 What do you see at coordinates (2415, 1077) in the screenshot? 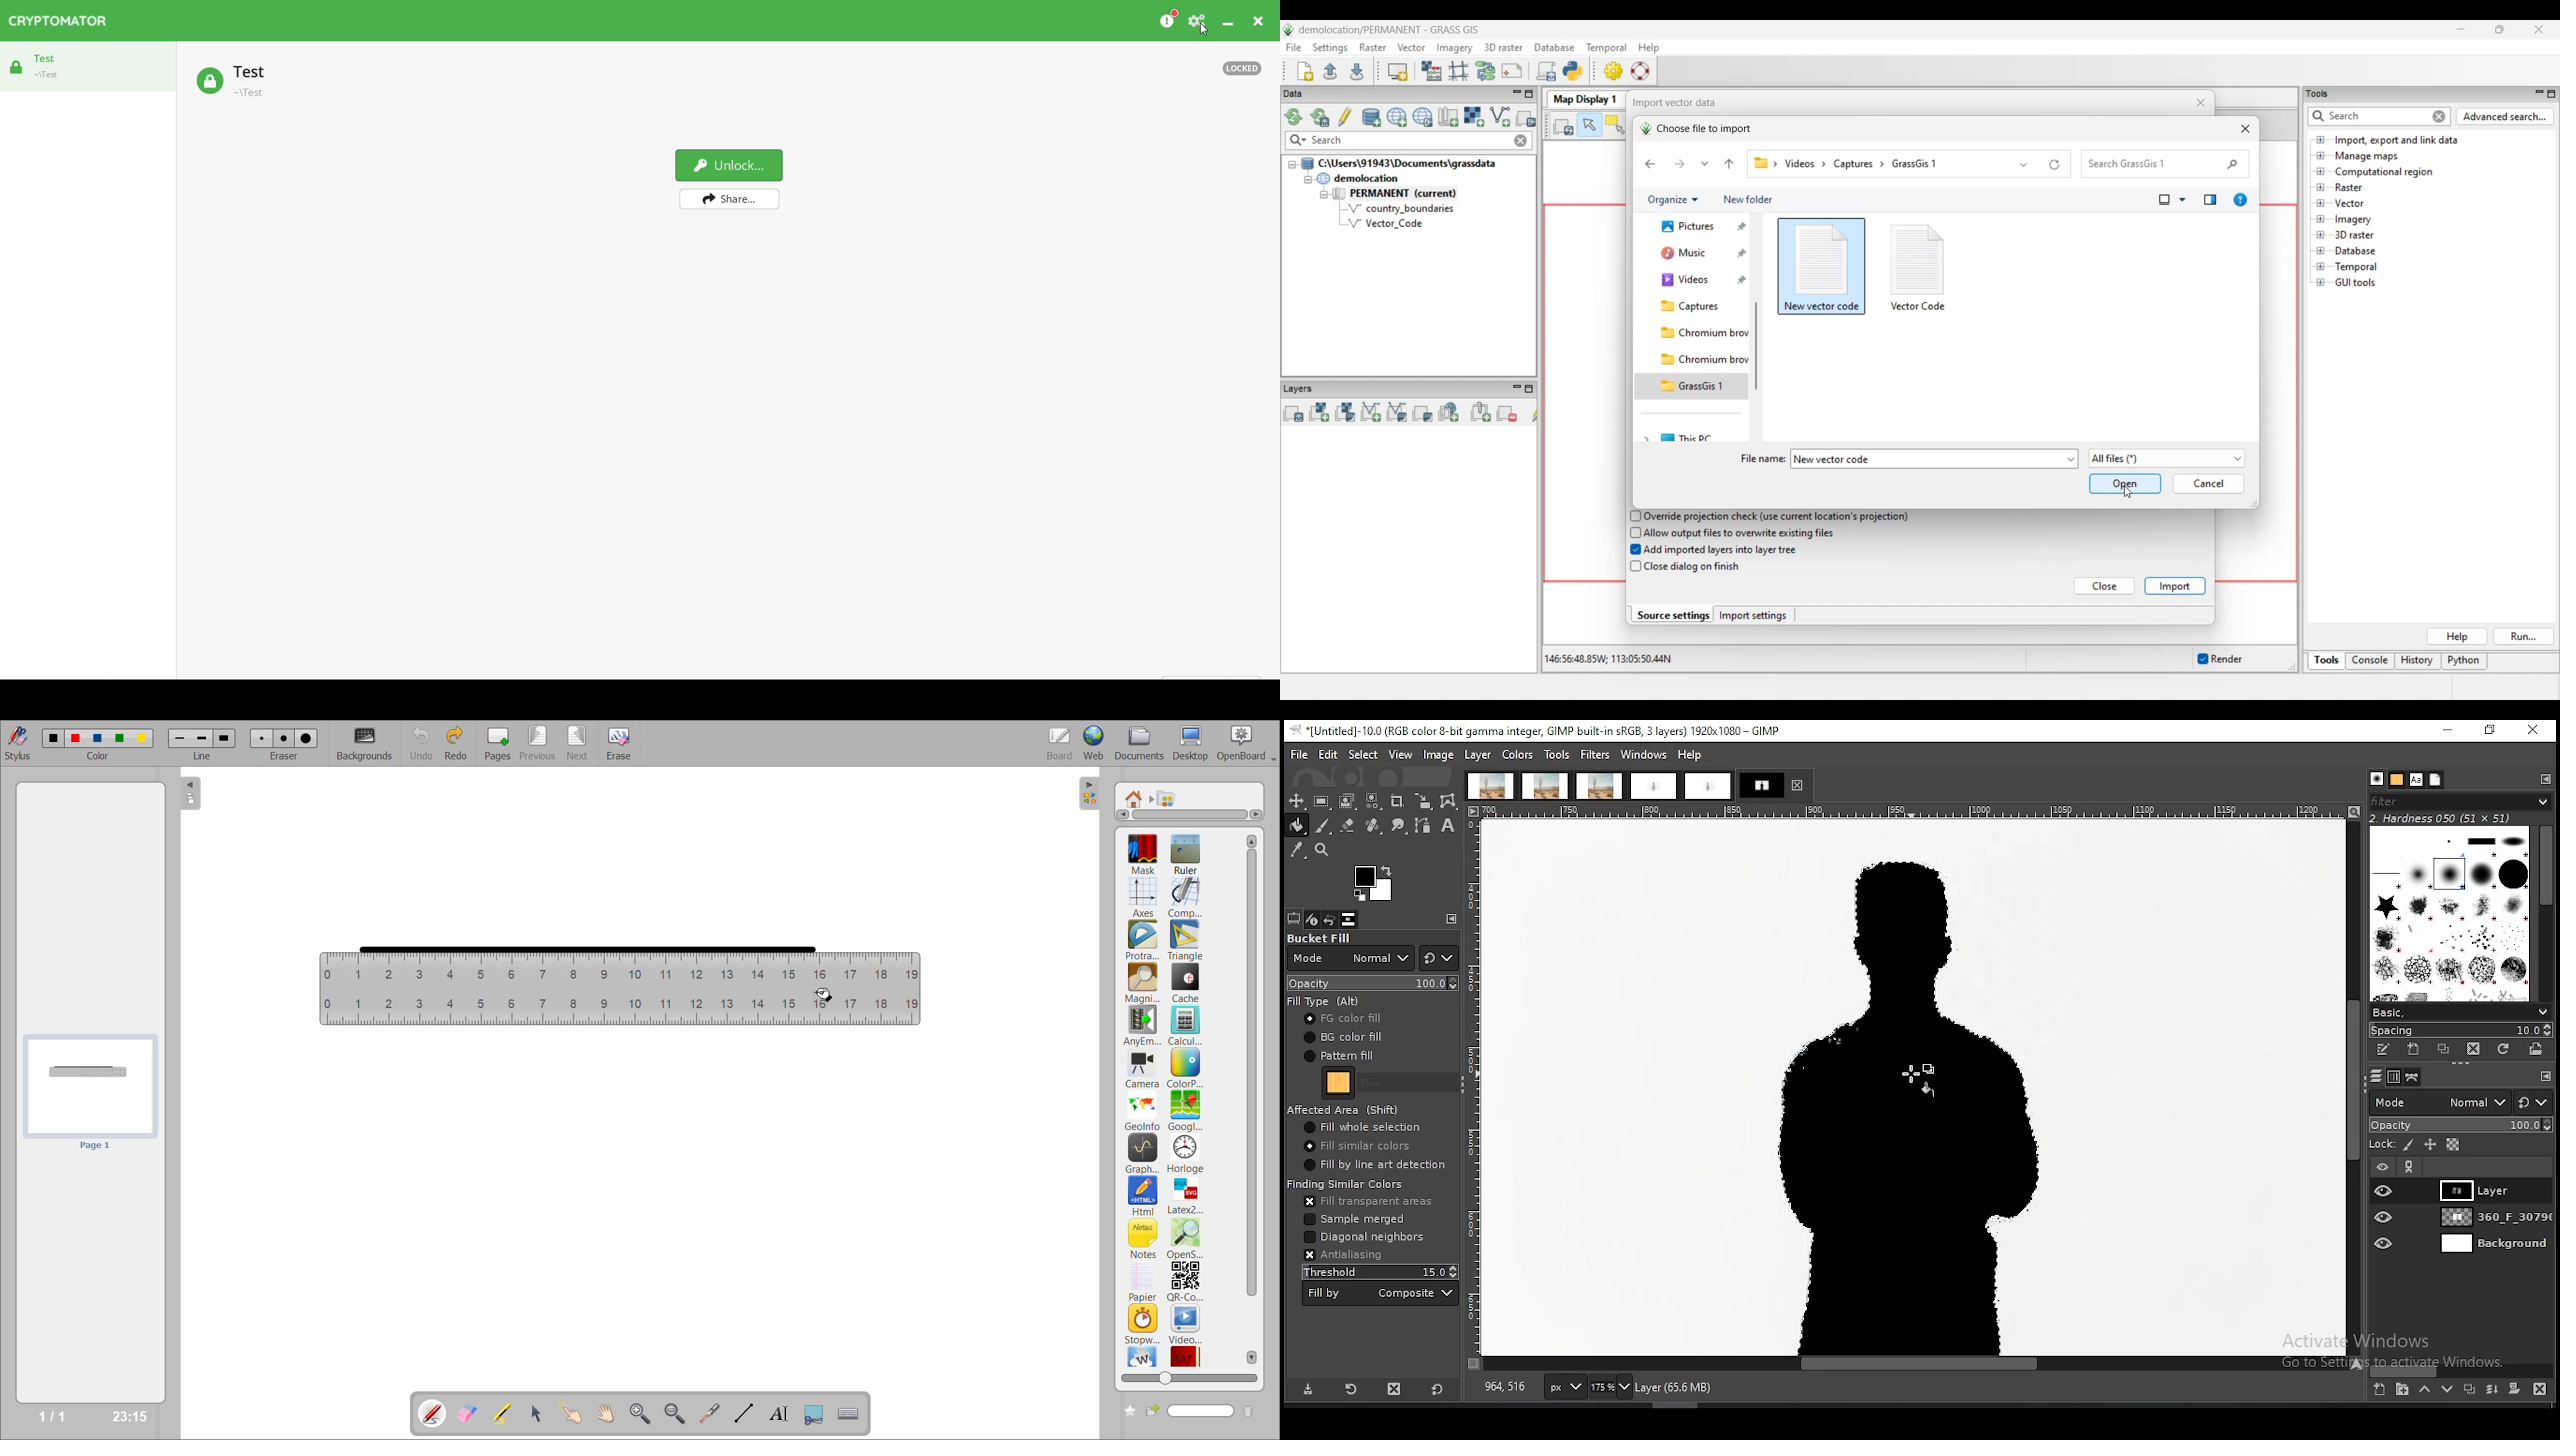
I see `paths` at bounding box center [2415, 1077].